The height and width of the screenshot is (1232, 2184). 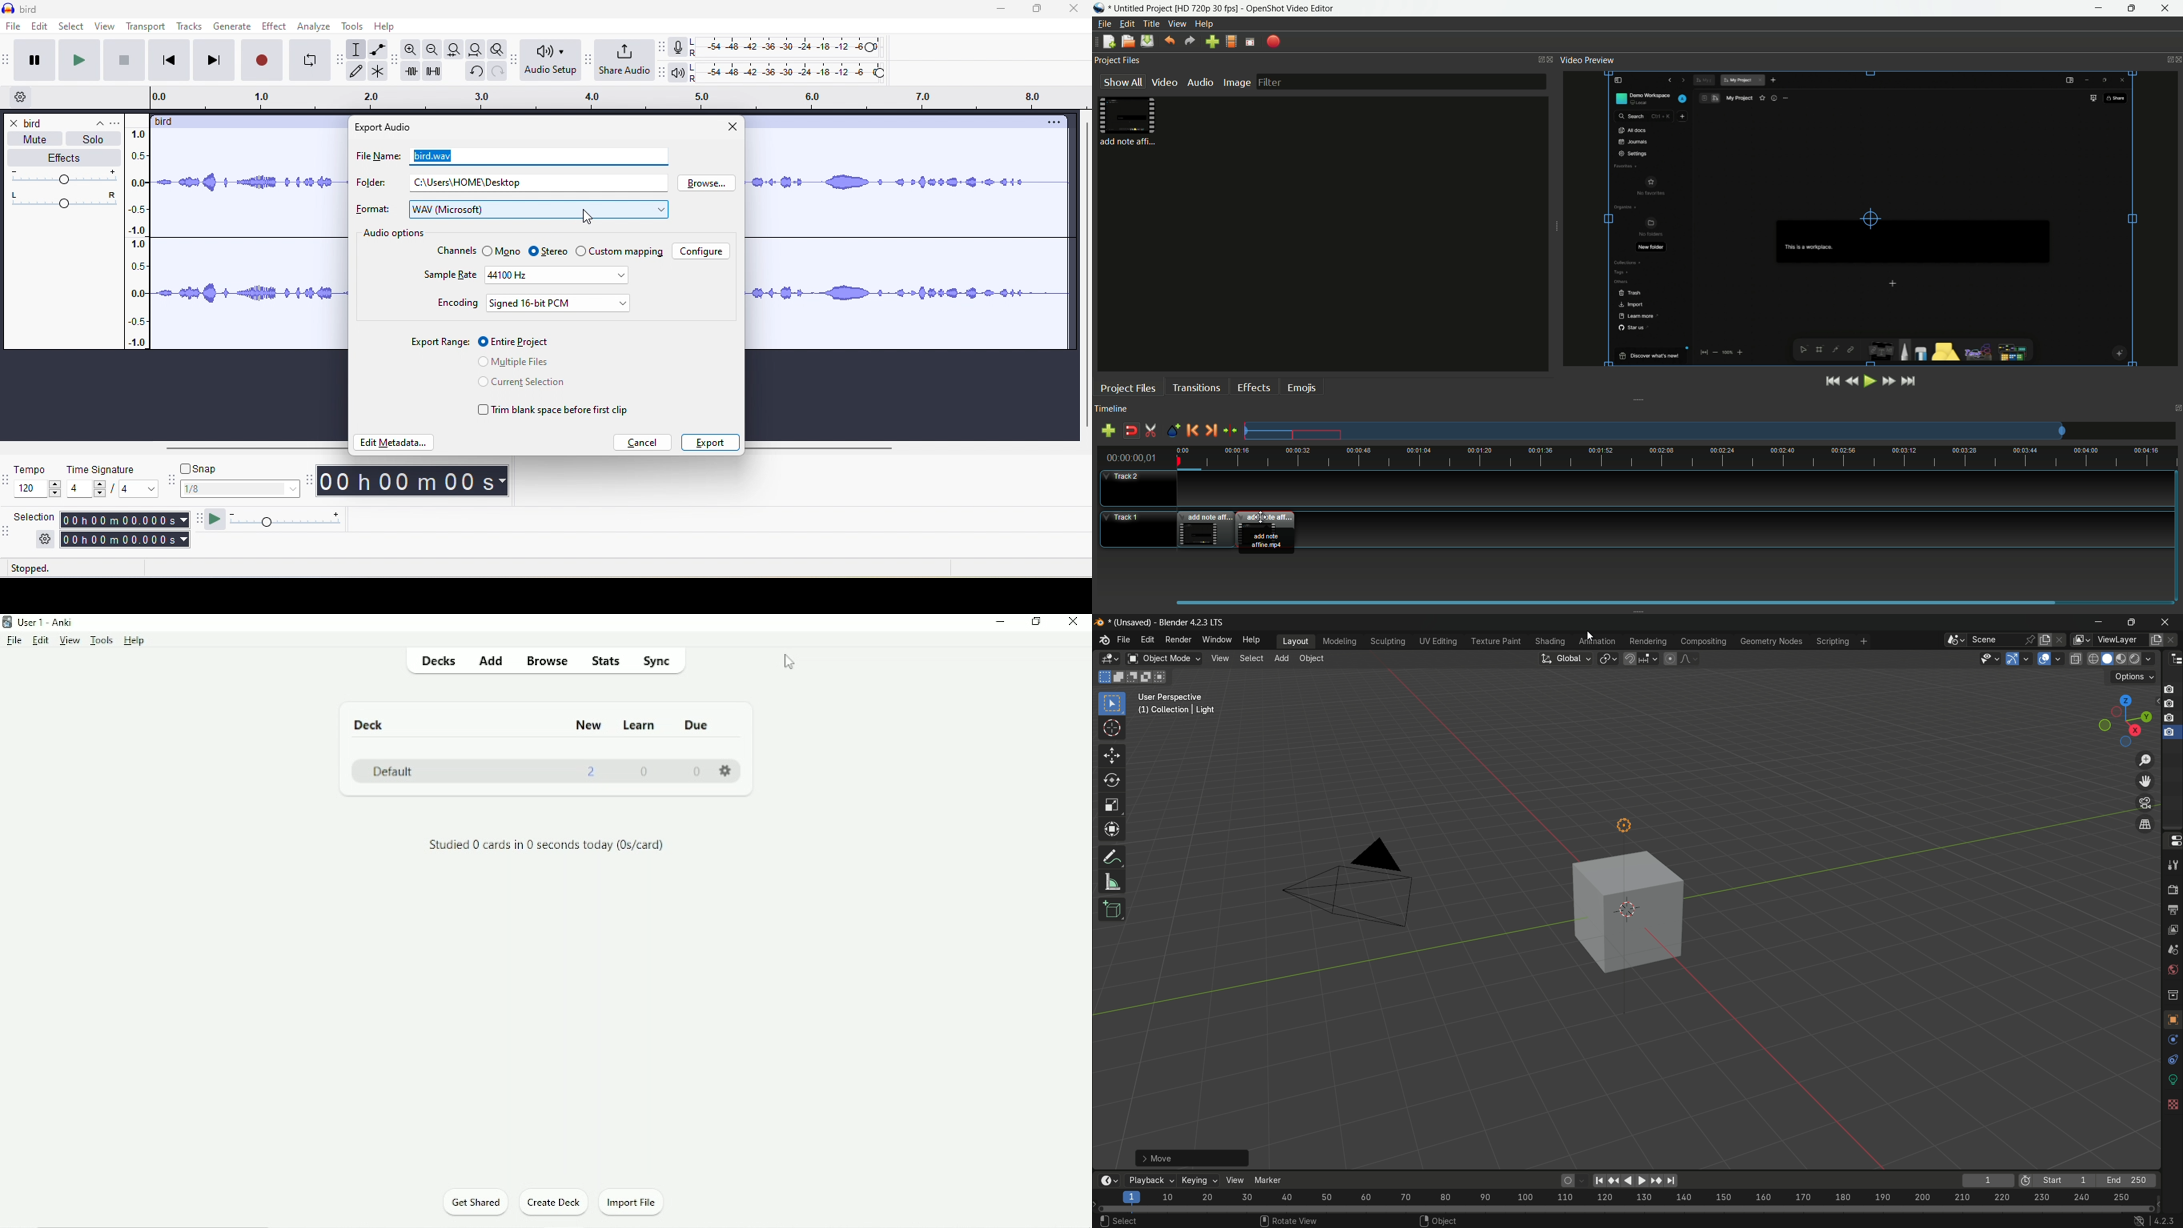 What do you see at coordinates (433, 50) in the screenshot?
I see `zoom out` at bounding box center [433, 50].